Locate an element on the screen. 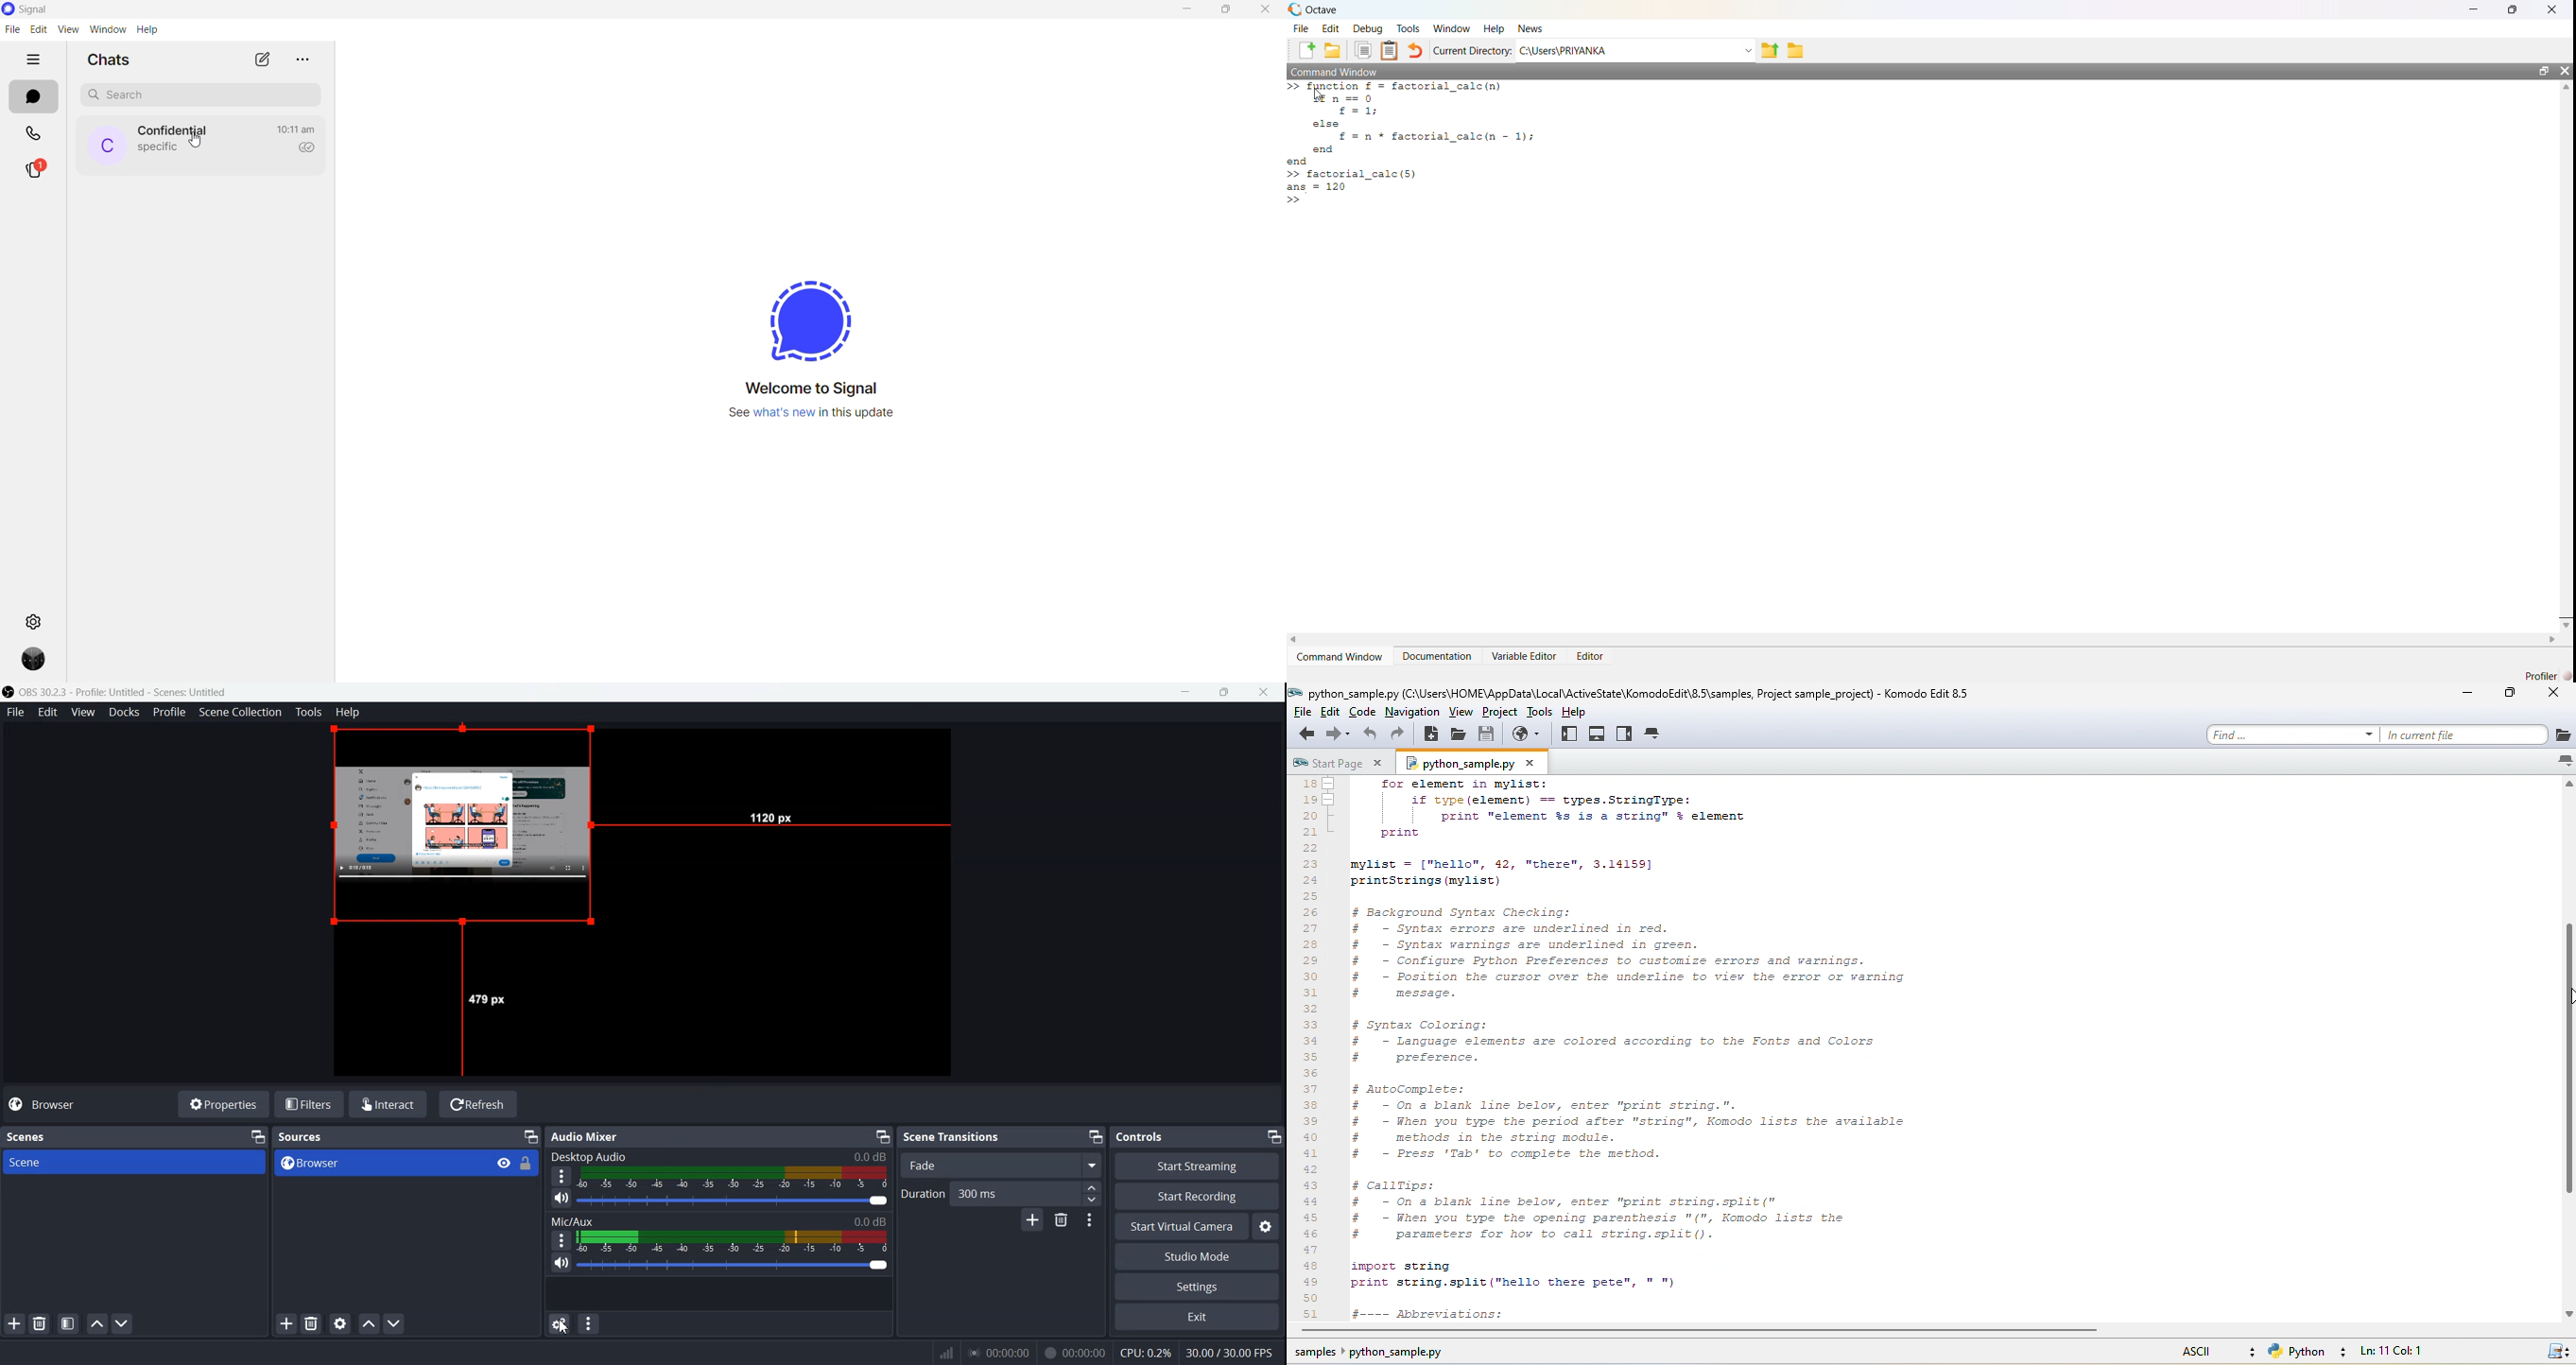 Image resolution: width=2576 pixels, height=1372 pixels. more options is located at coordinates (304, 58).